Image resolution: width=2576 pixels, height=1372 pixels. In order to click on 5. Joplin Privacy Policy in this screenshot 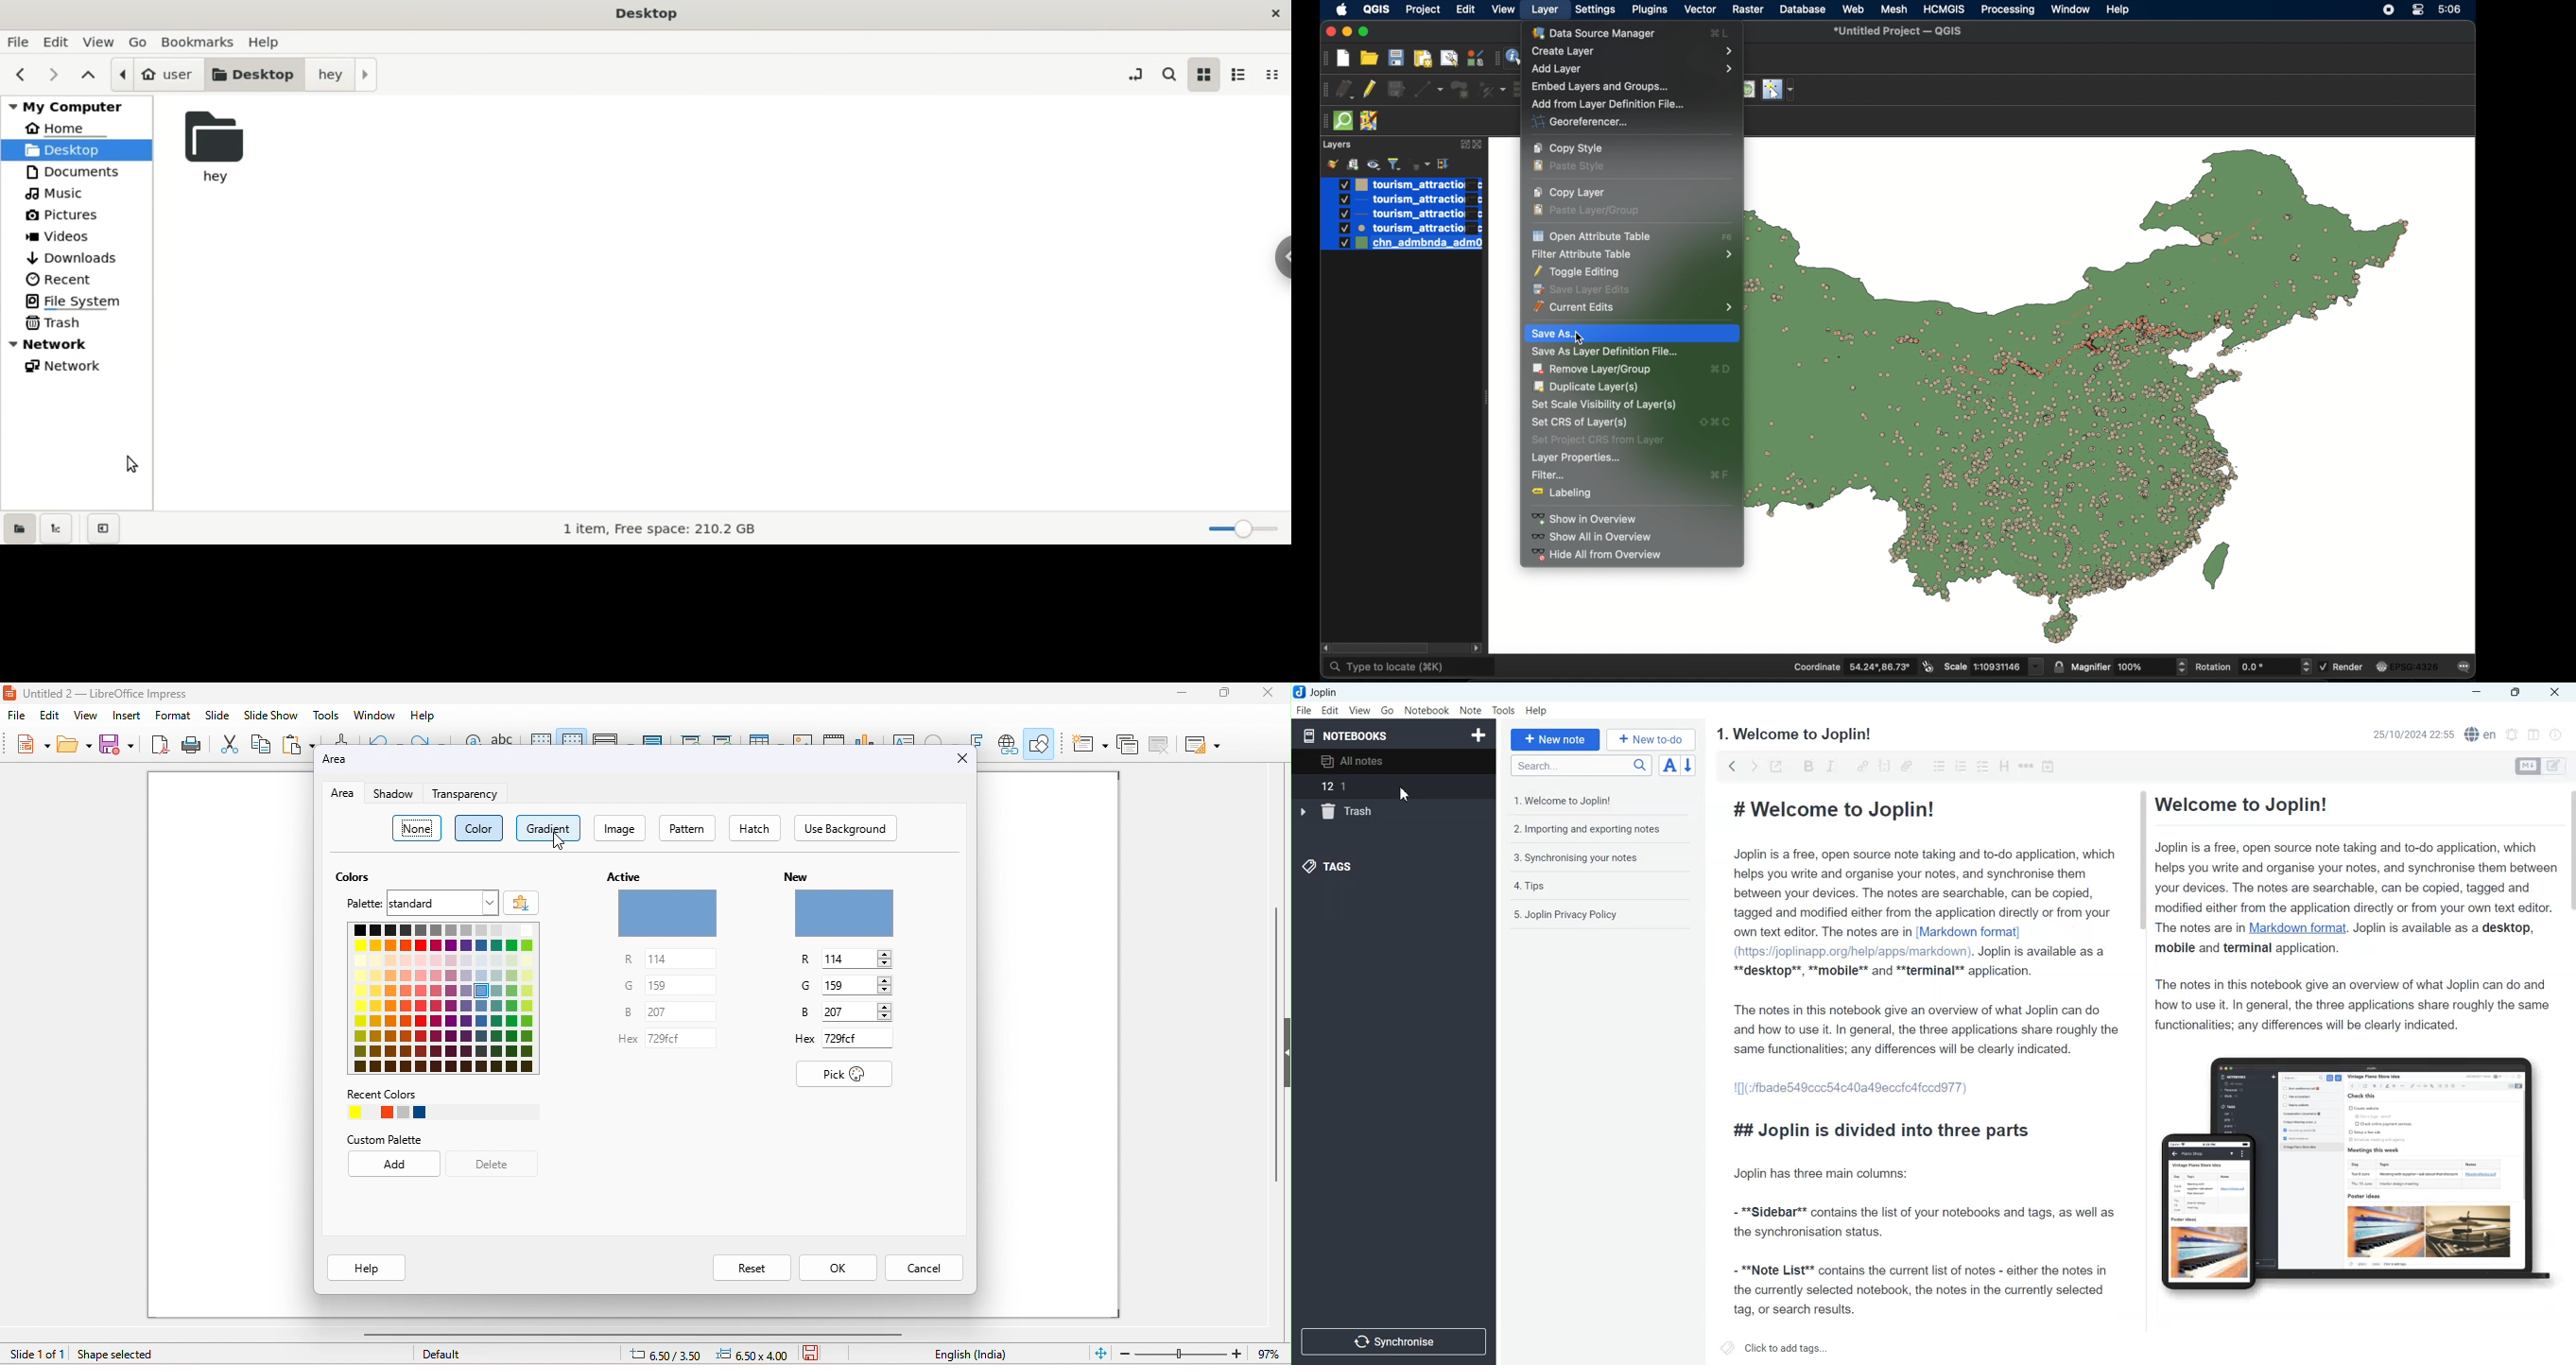, I will do `click(1566, 915)`.